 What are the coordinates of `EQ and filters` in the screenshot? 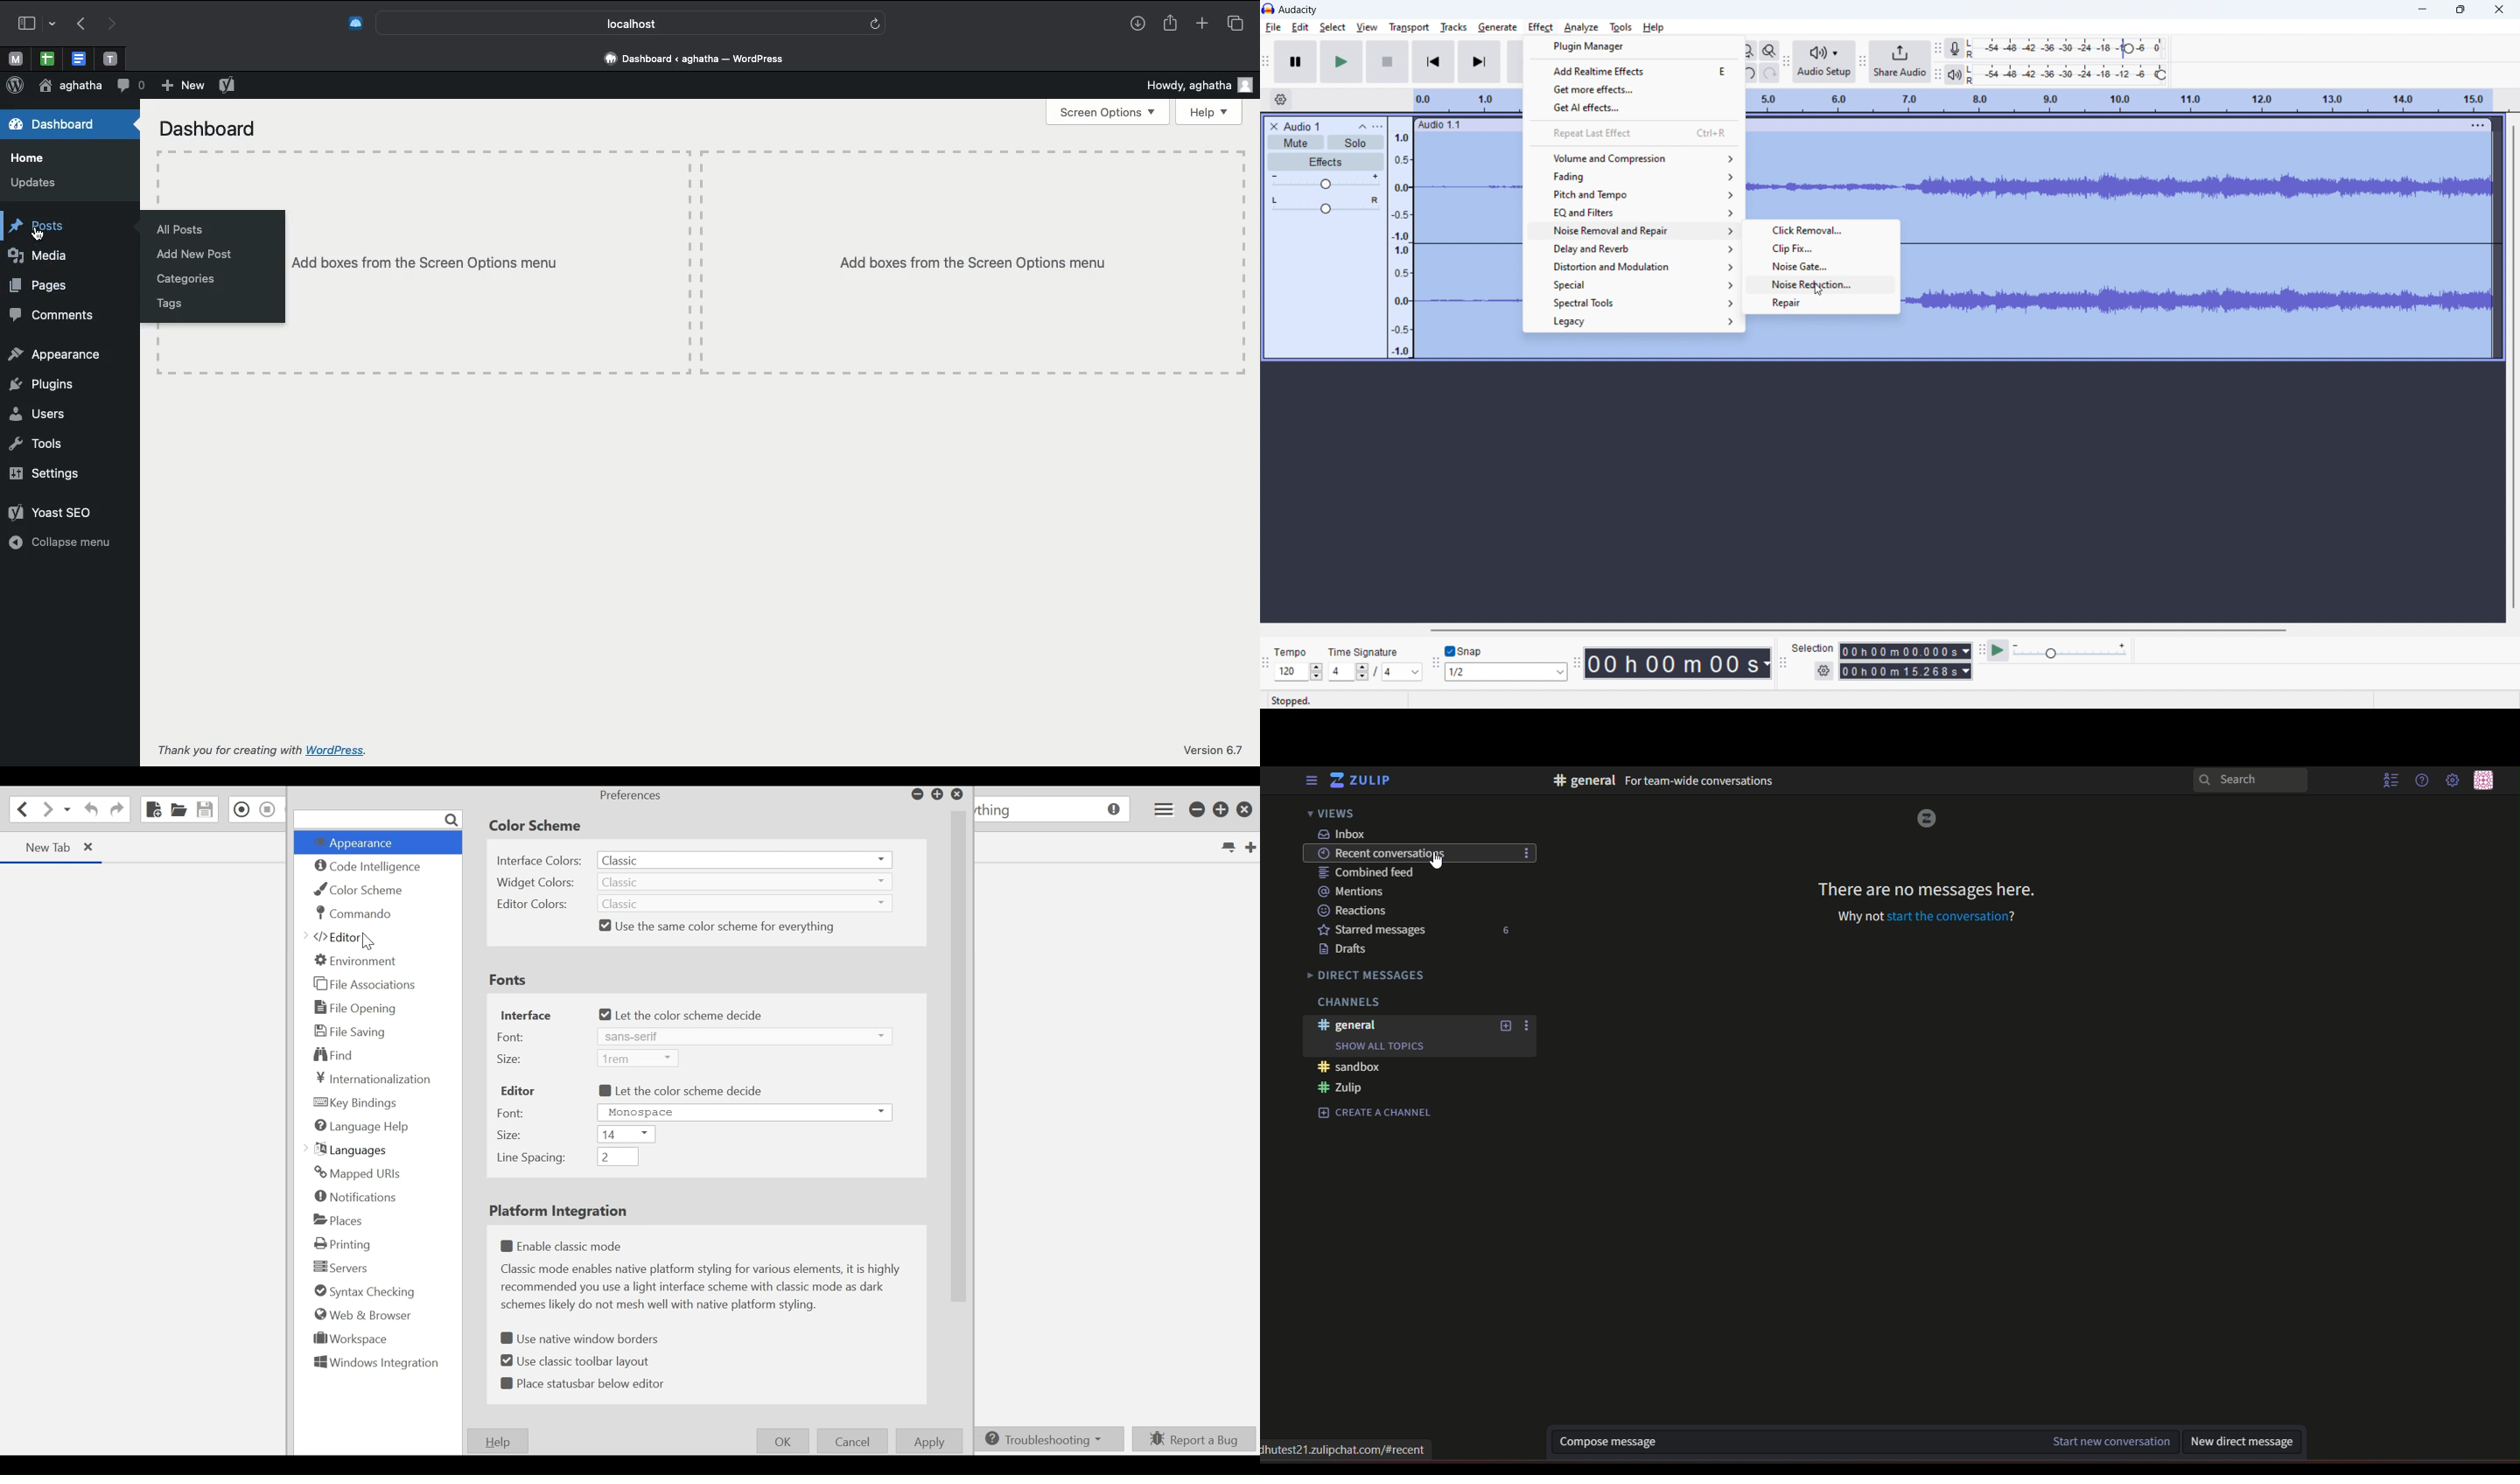 It's located at (1633, 211).